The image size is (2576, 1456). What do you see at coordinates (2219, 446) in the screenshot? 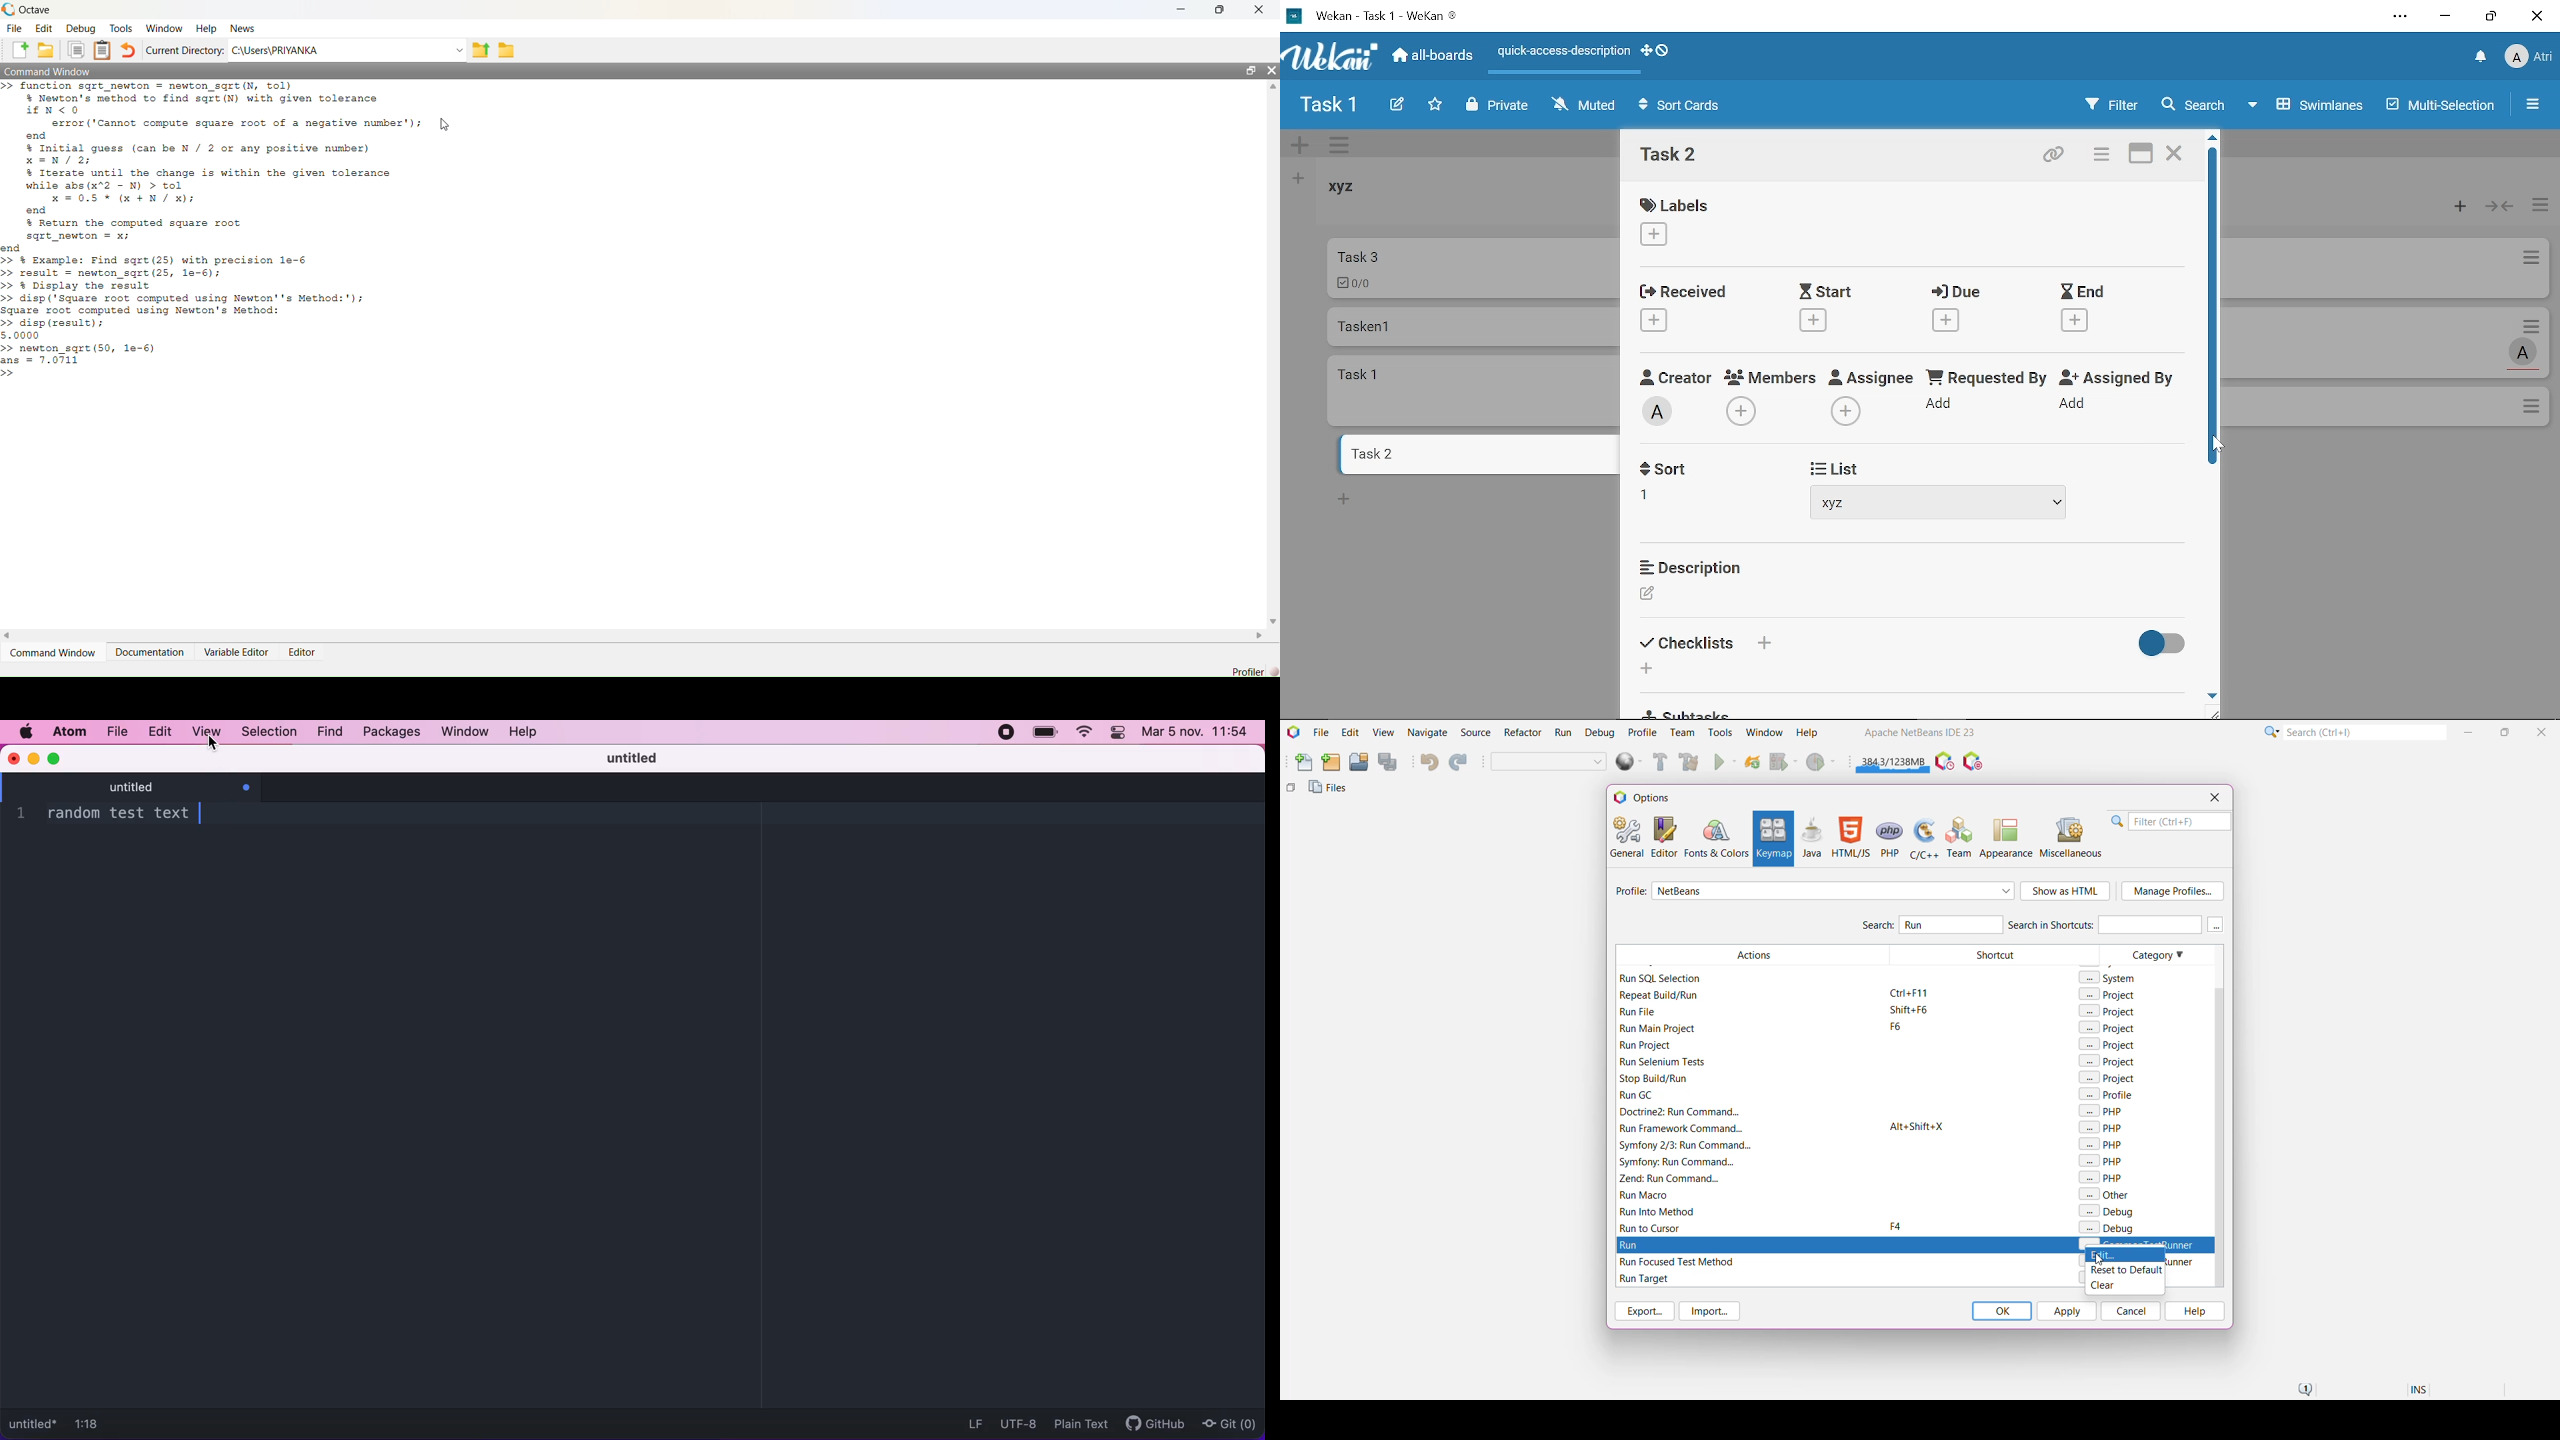
I see `cursor` at bounding box center [2219, 446].